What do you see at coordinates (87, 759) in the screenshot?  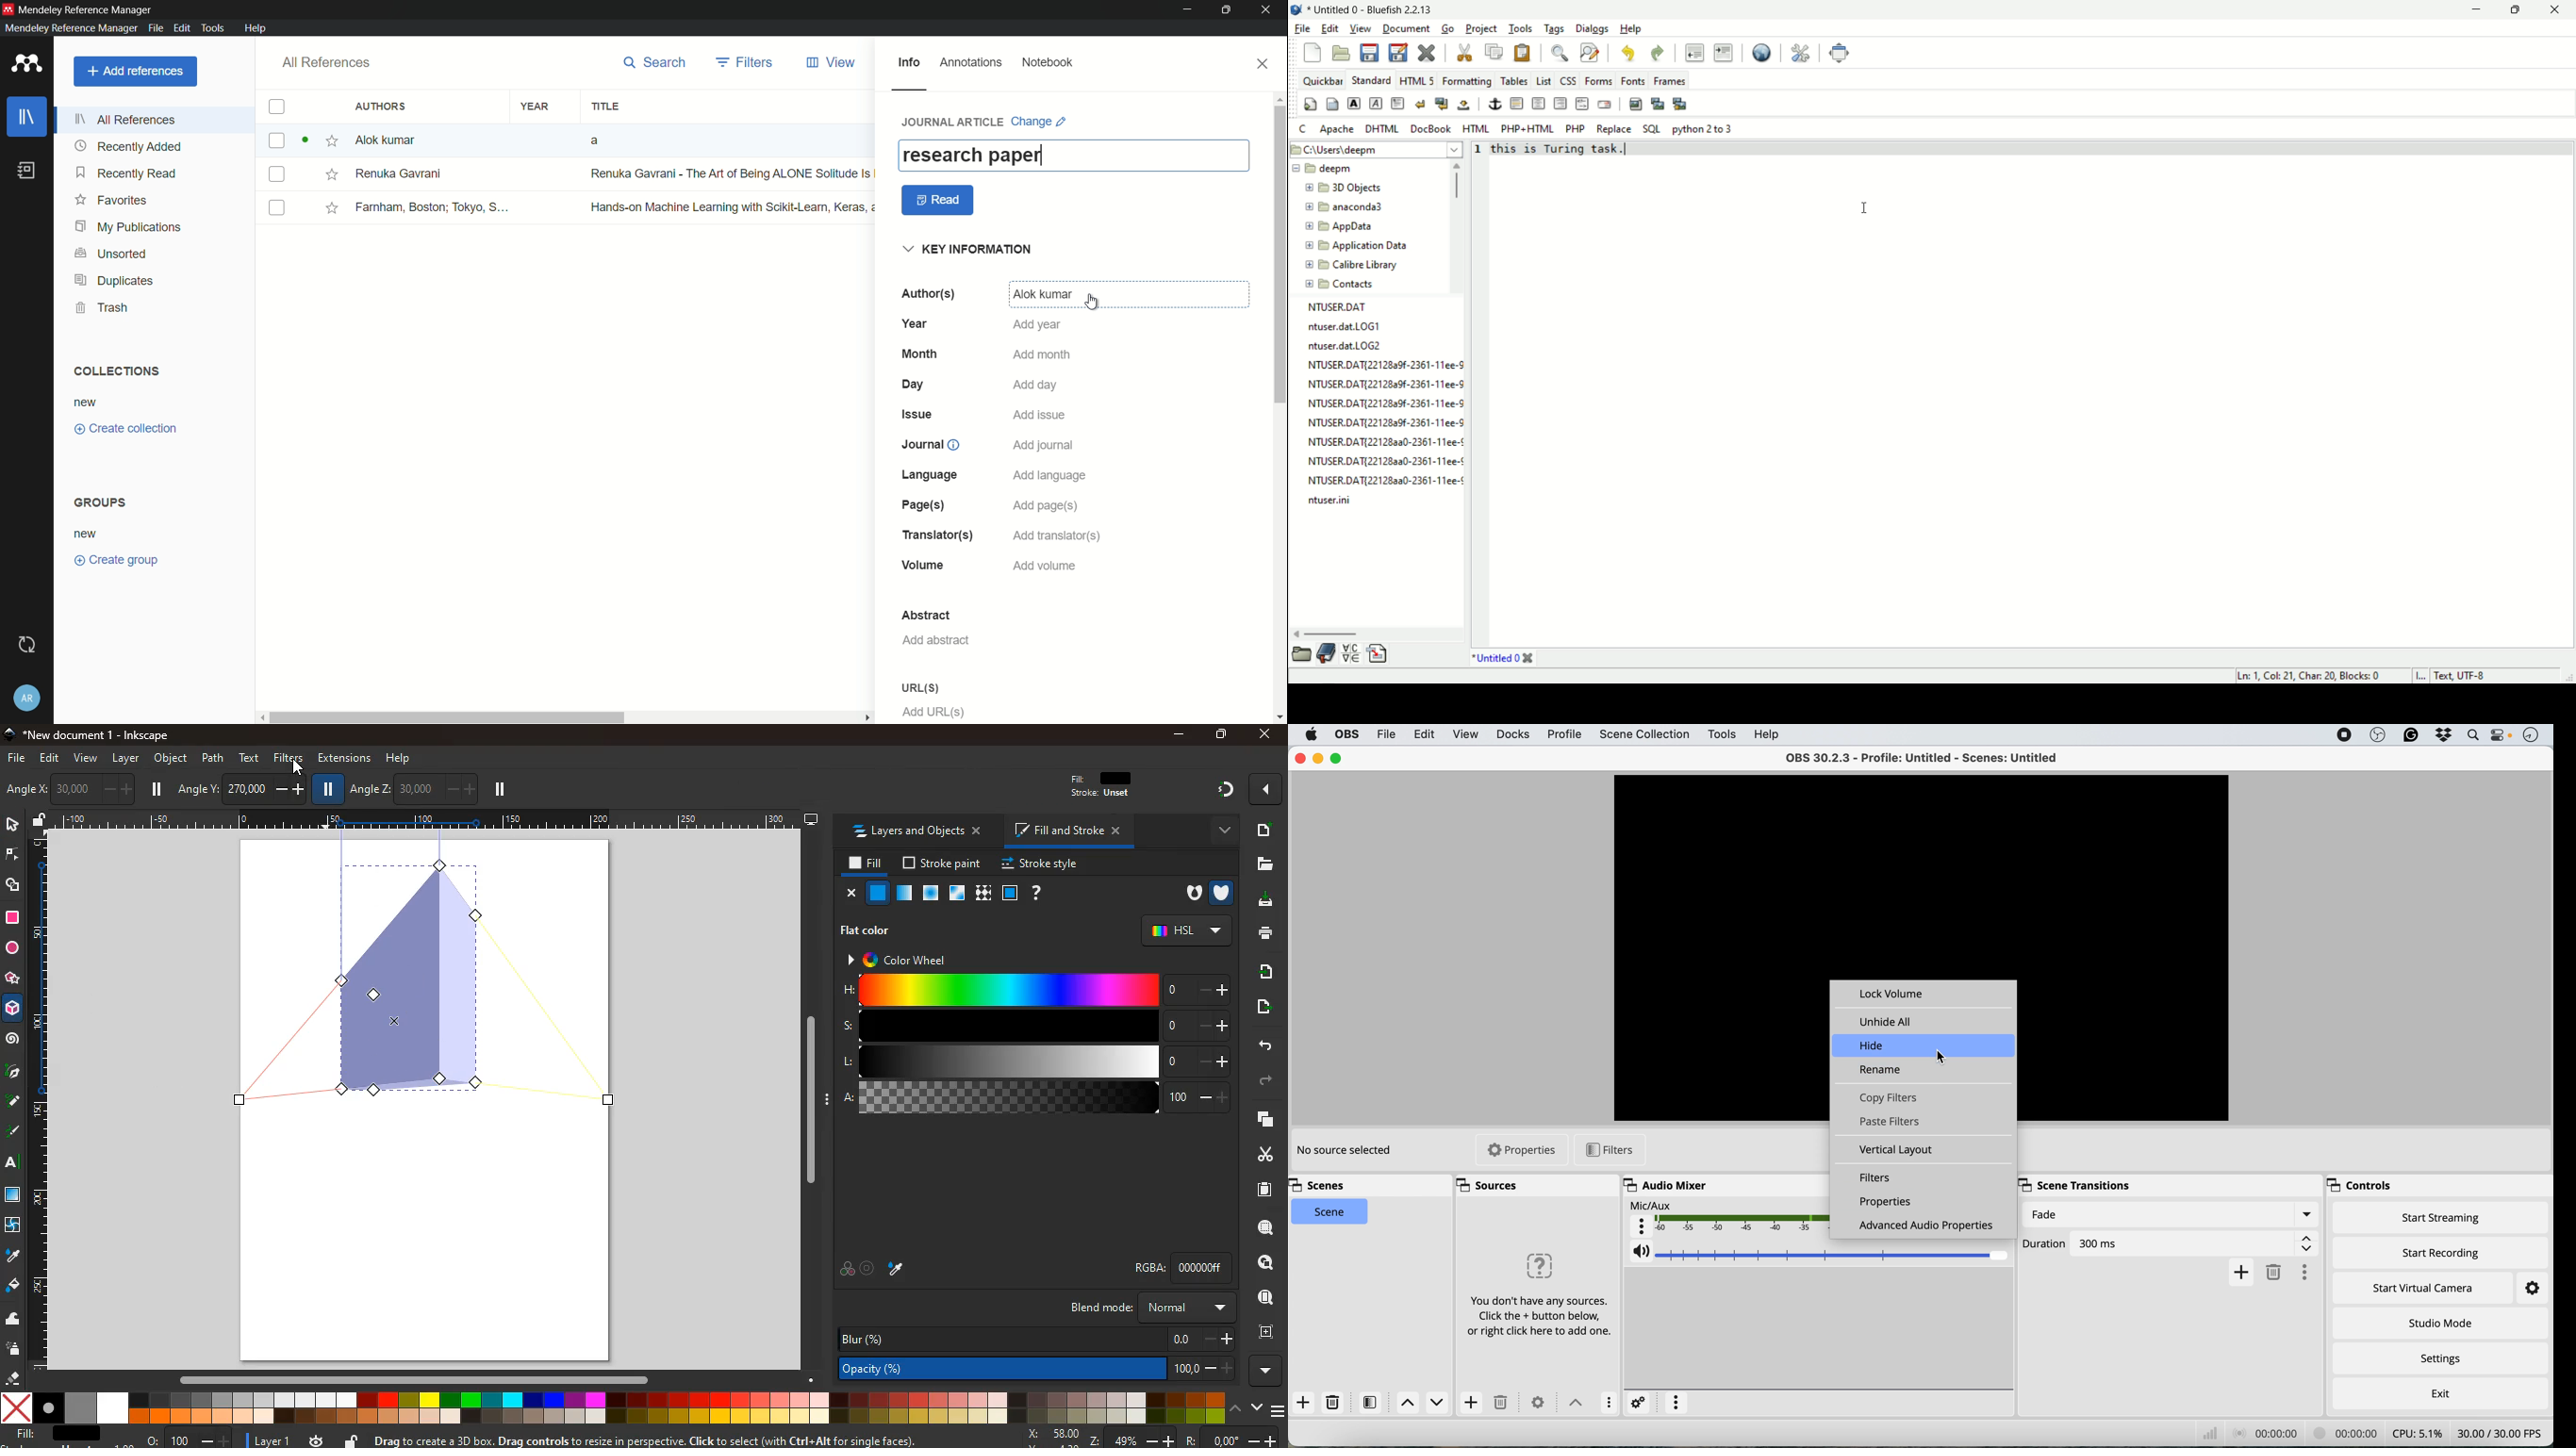 I see `view` at bounding box center [87, 759].